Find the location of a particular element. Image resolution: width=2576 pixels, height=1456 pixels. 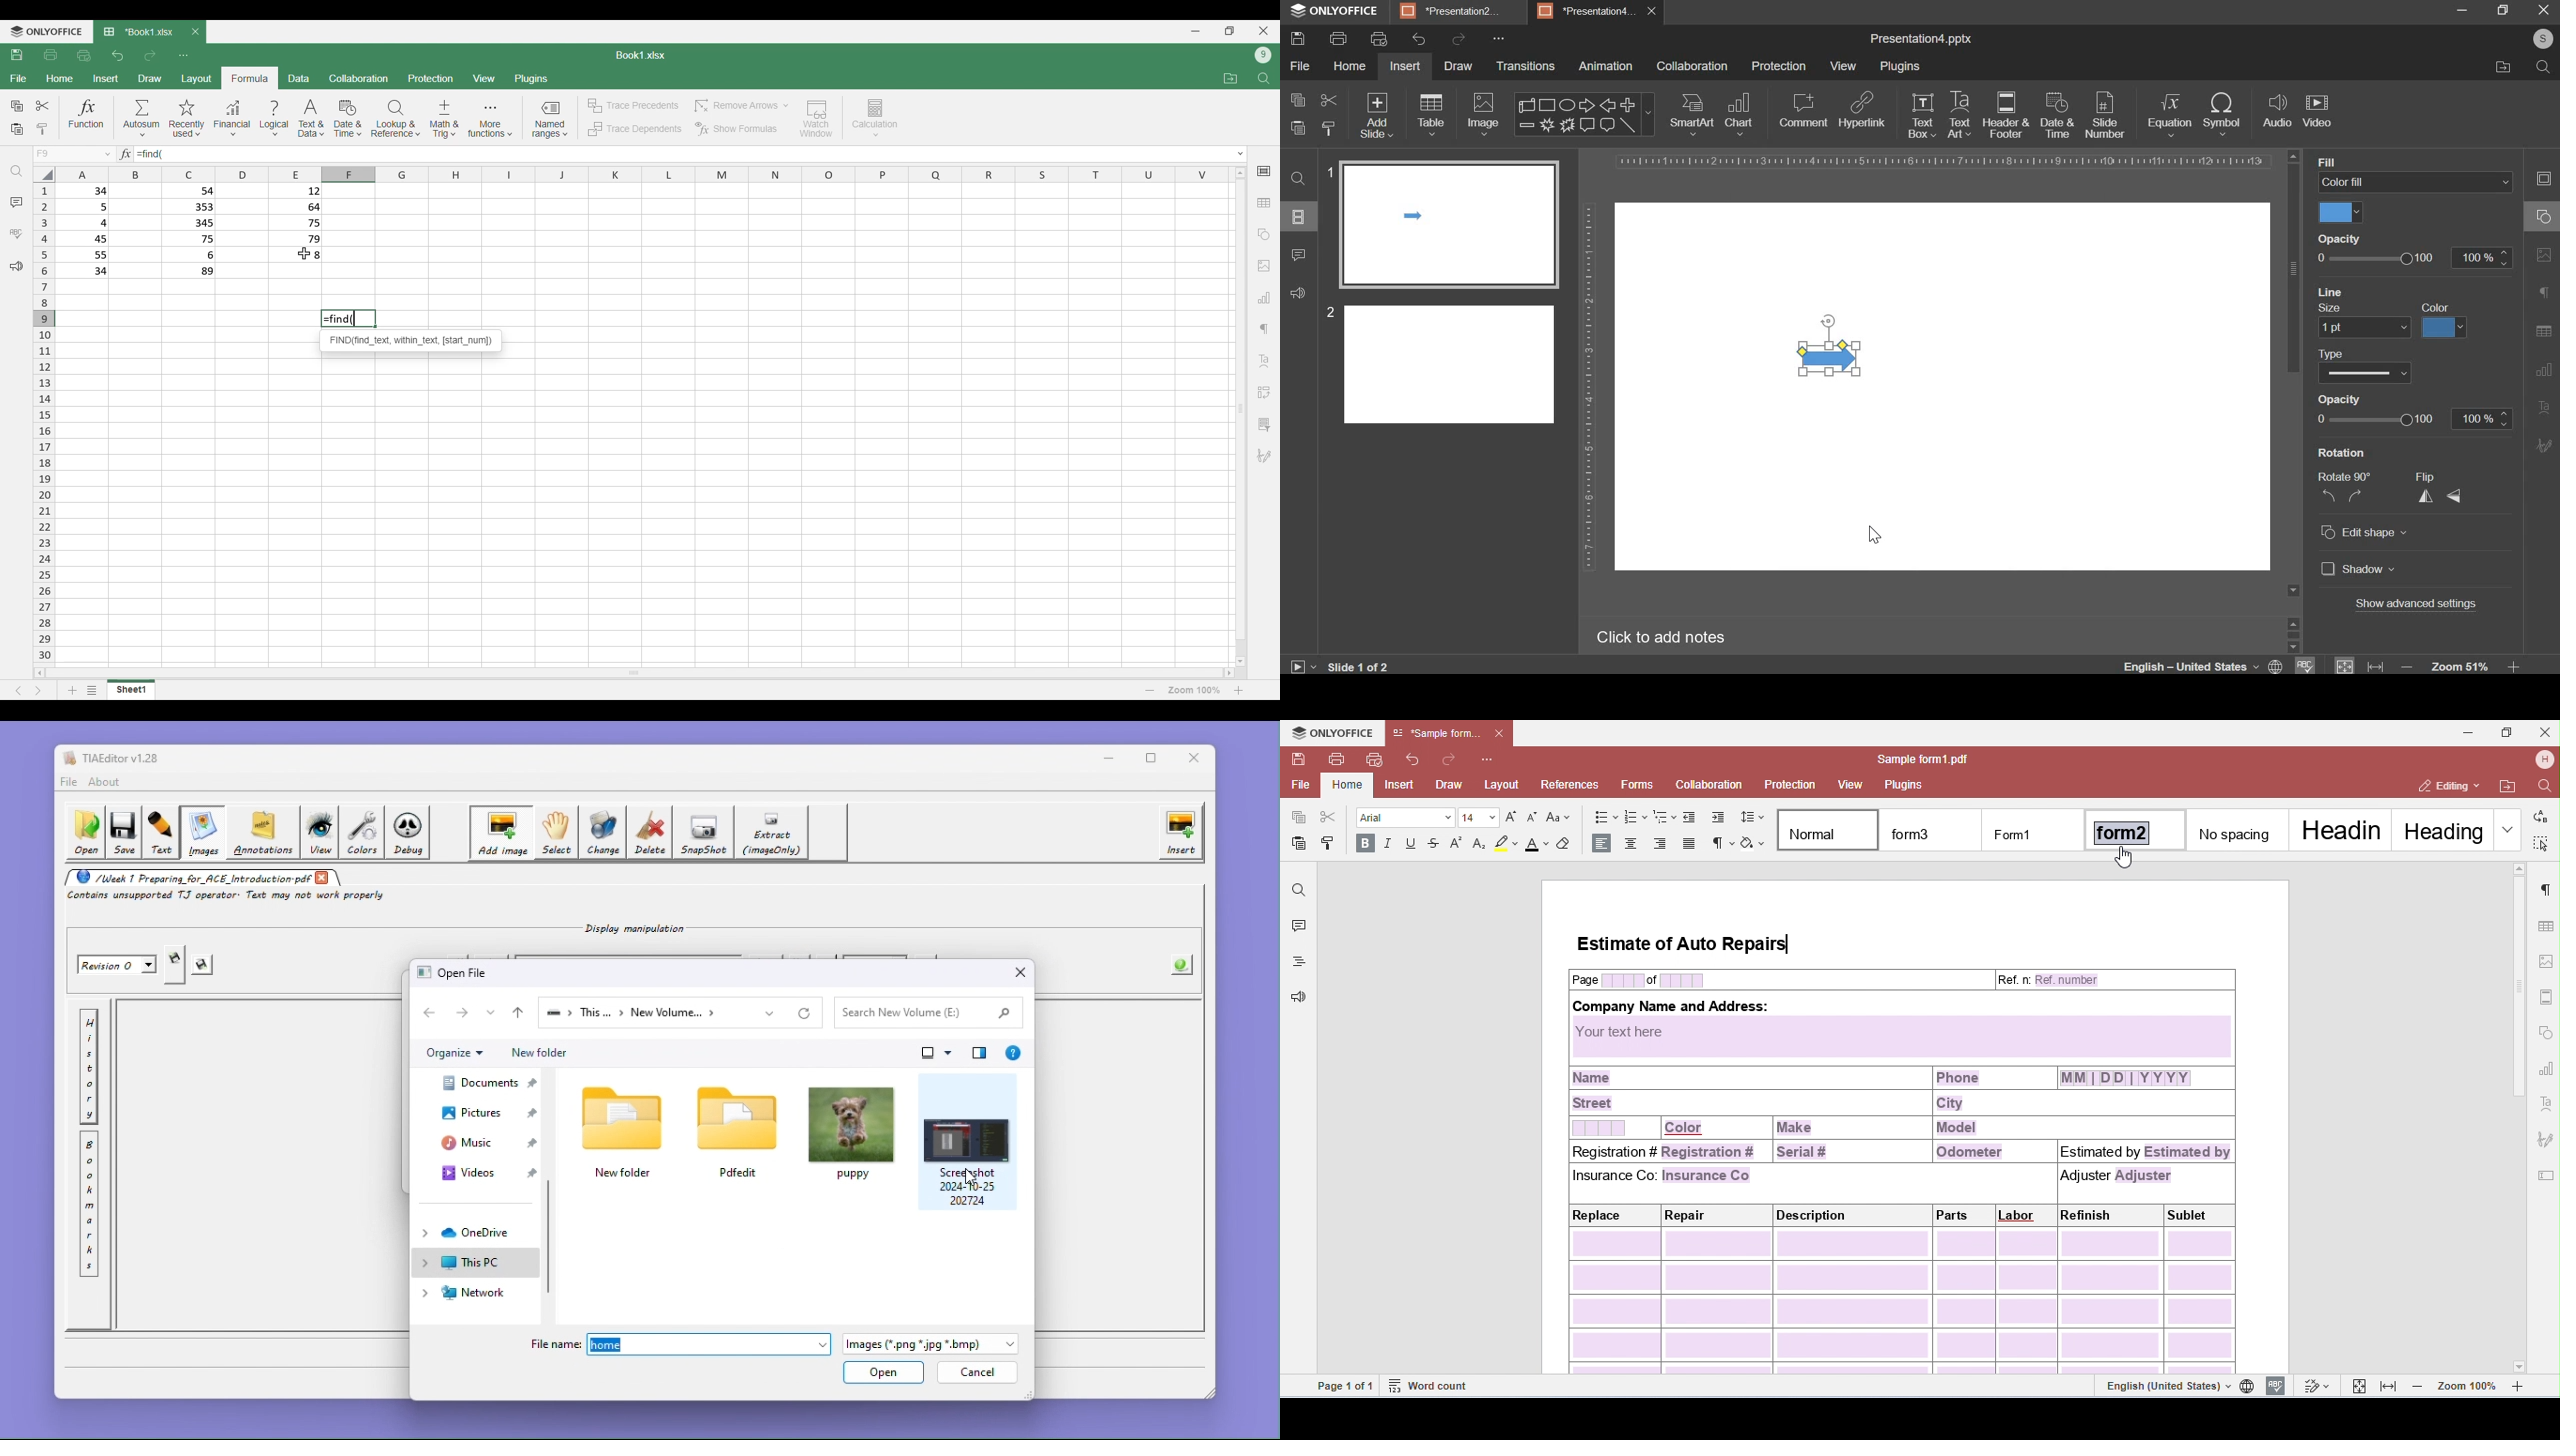

background fill is located at coordinates (2417, 181).